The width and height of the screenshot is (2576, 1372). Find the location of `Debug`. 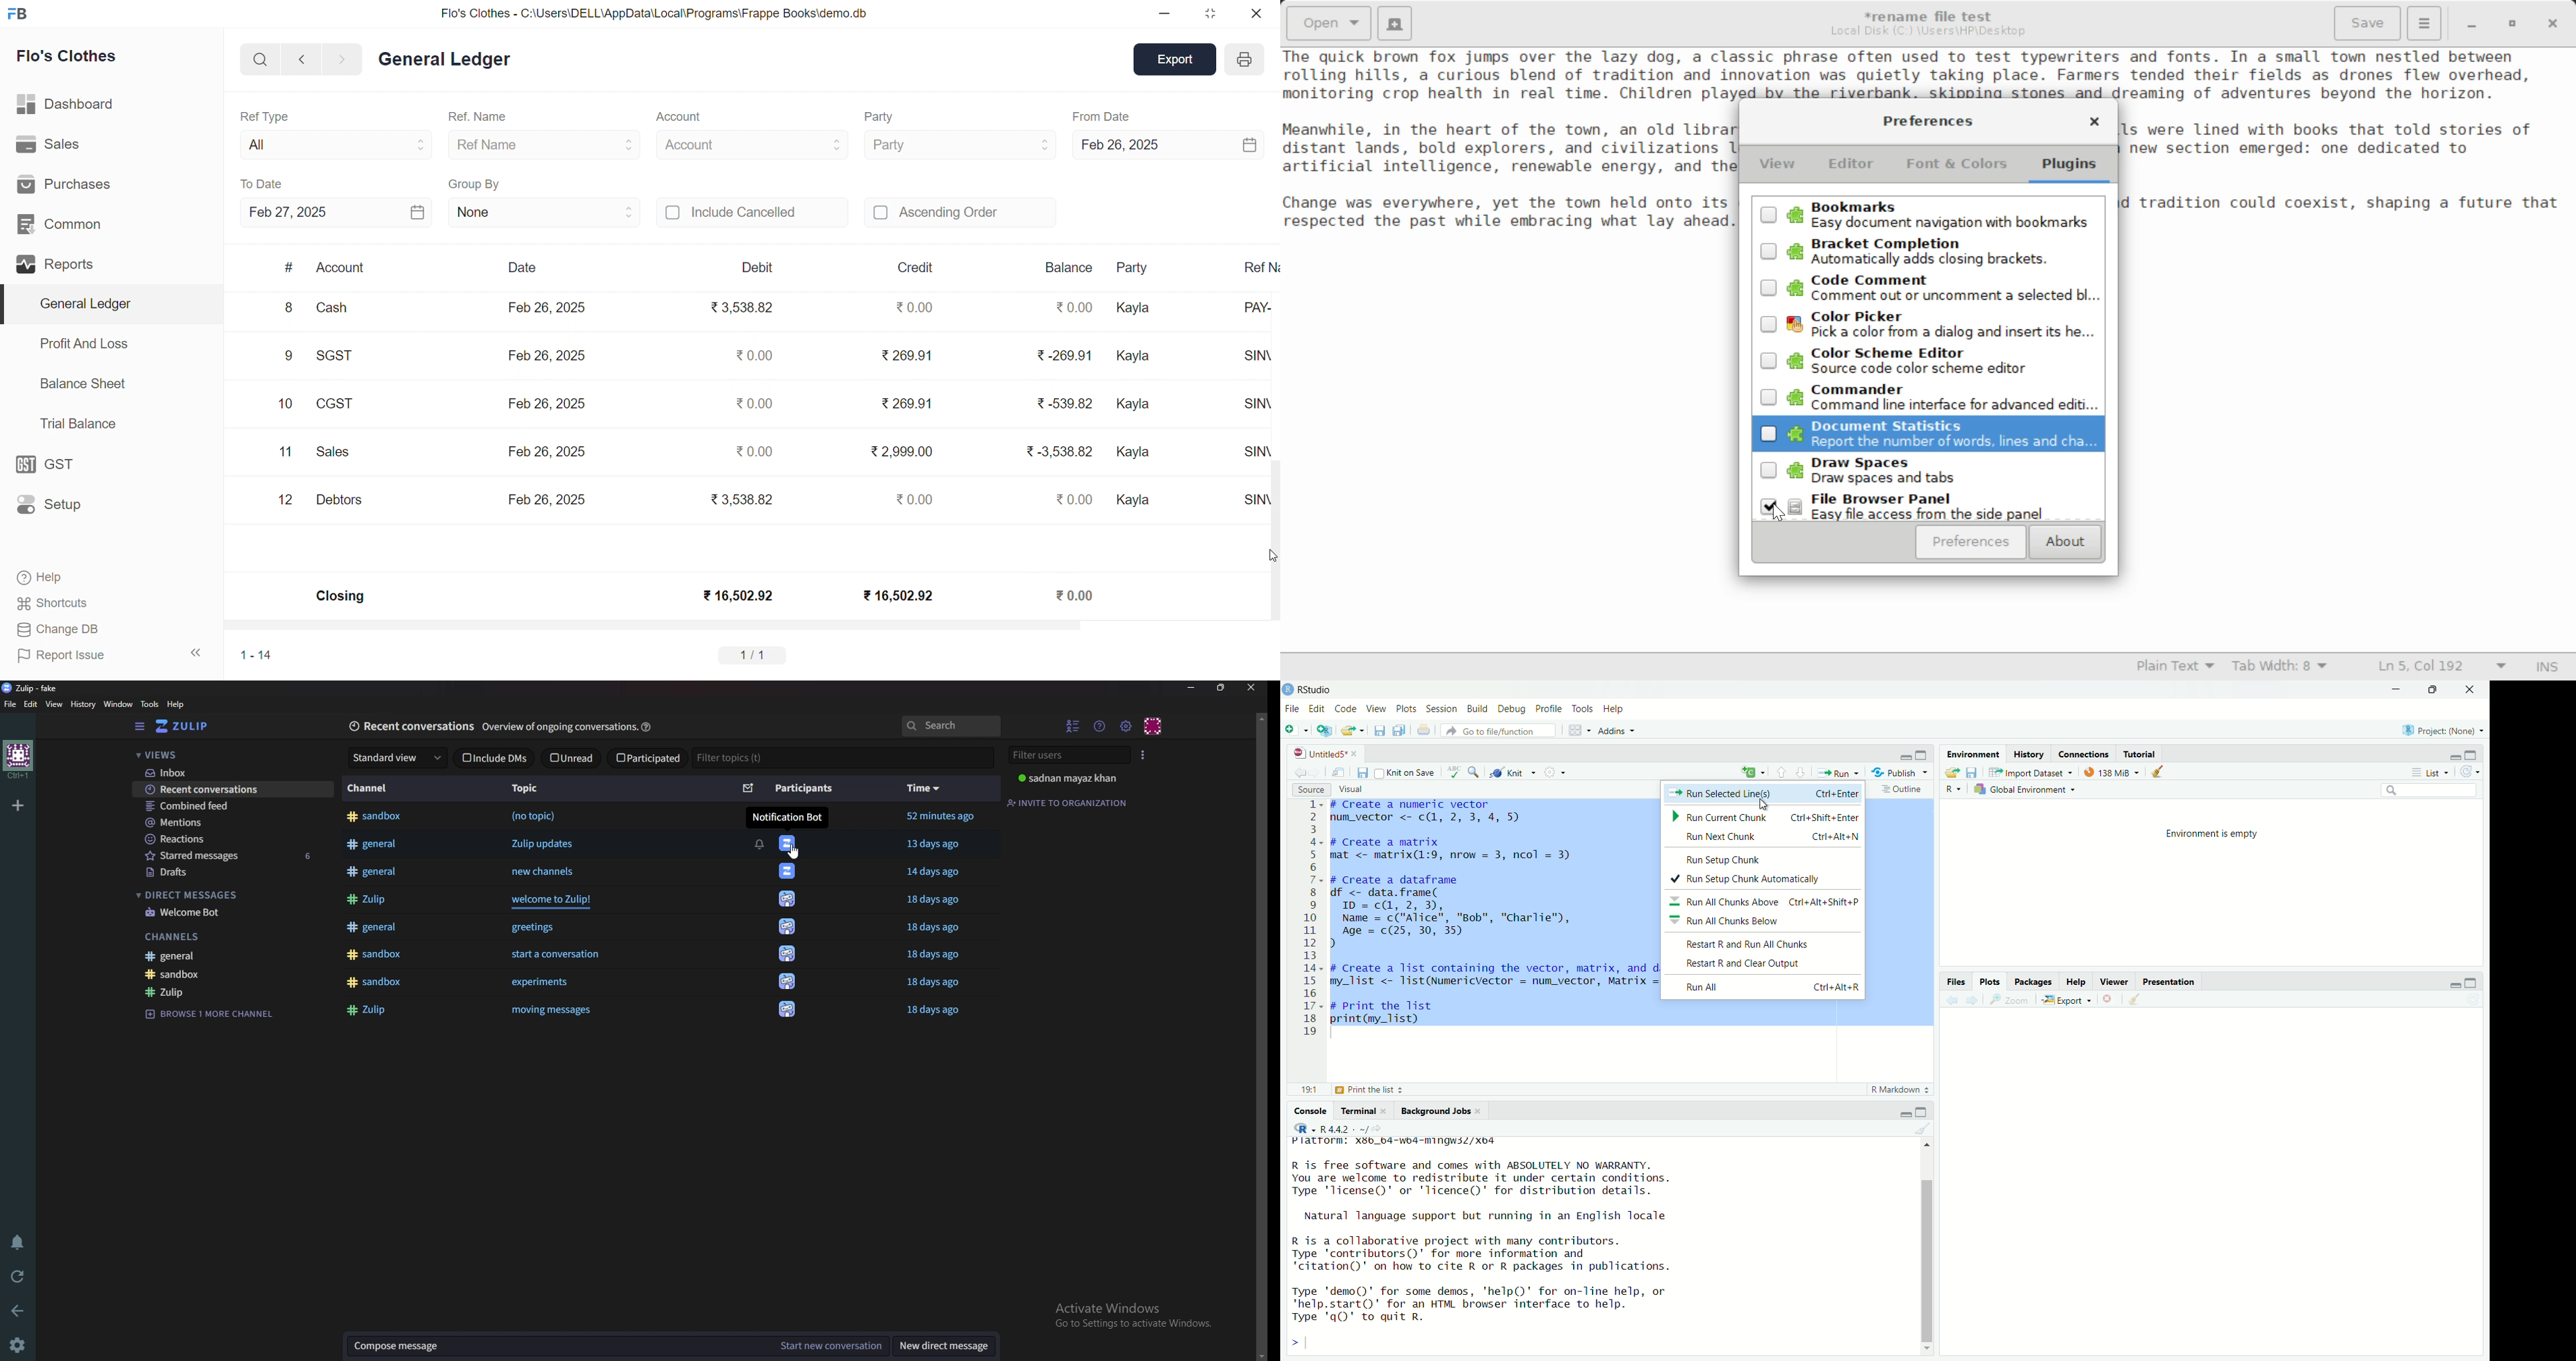

Debug is located at coordinates (1512, 709).